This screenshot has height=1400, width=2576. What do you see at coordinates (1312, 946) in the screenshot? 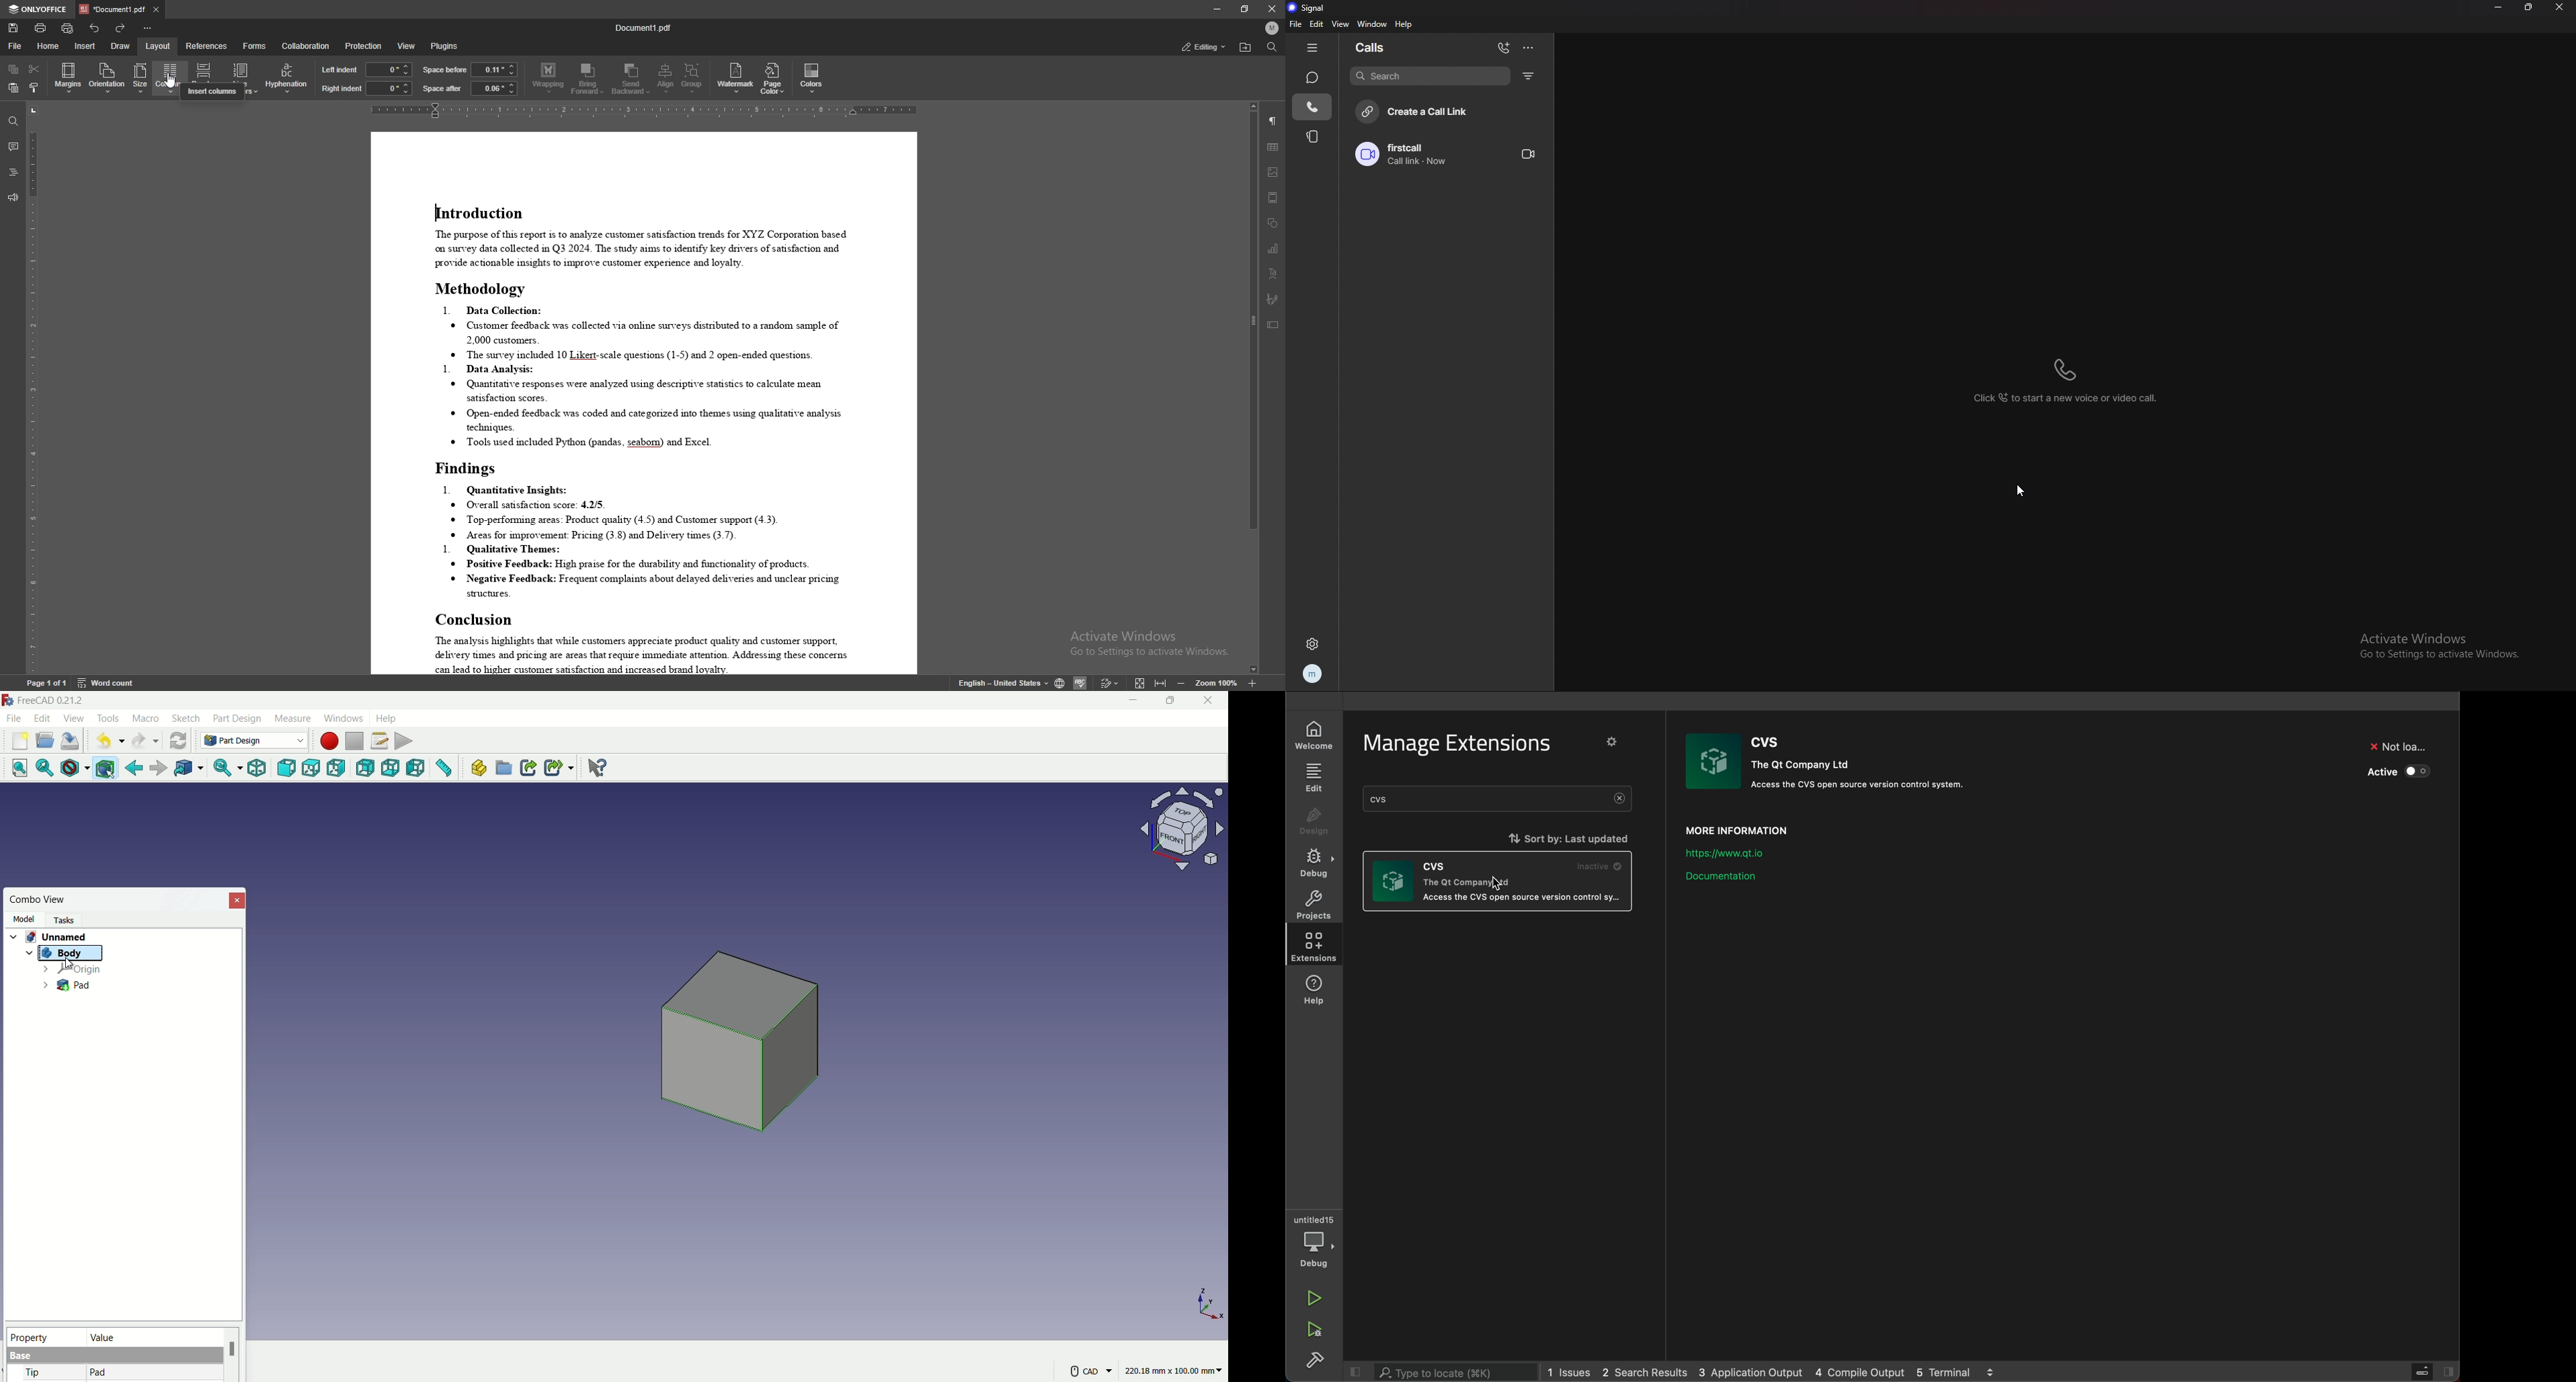
I see `extensions` at bounding box center [1312, 946].